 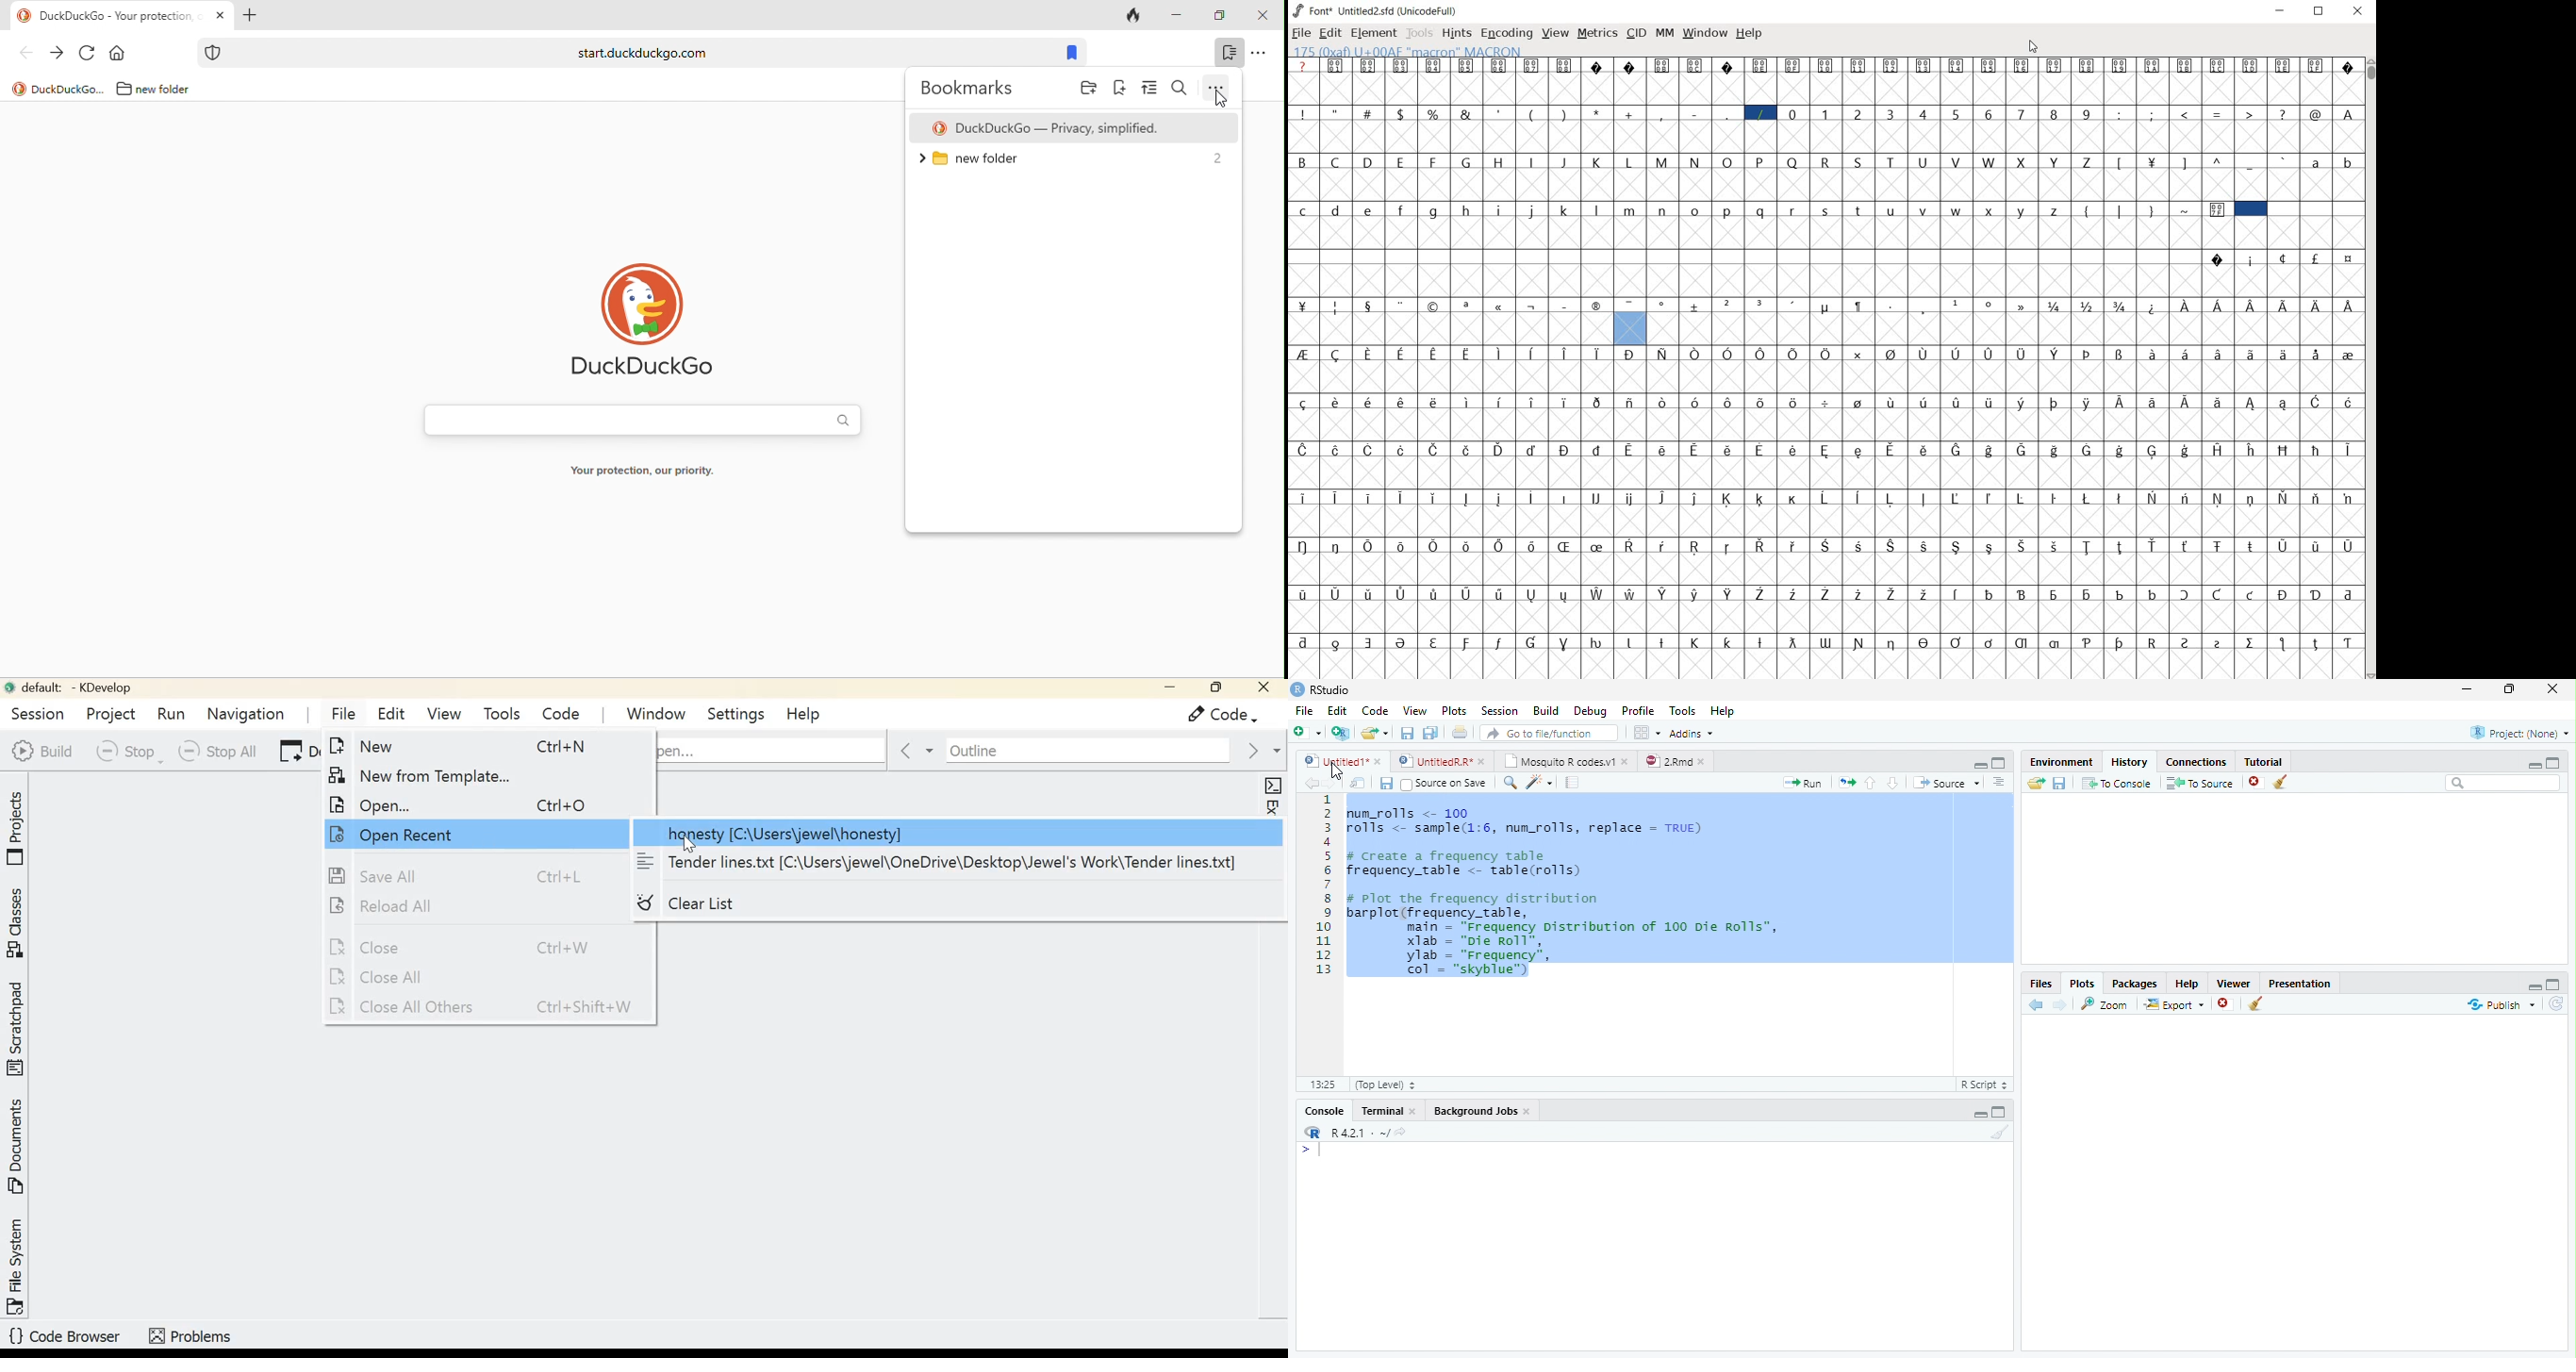 I want to click on Full Height, so click(x=2555, y=763).